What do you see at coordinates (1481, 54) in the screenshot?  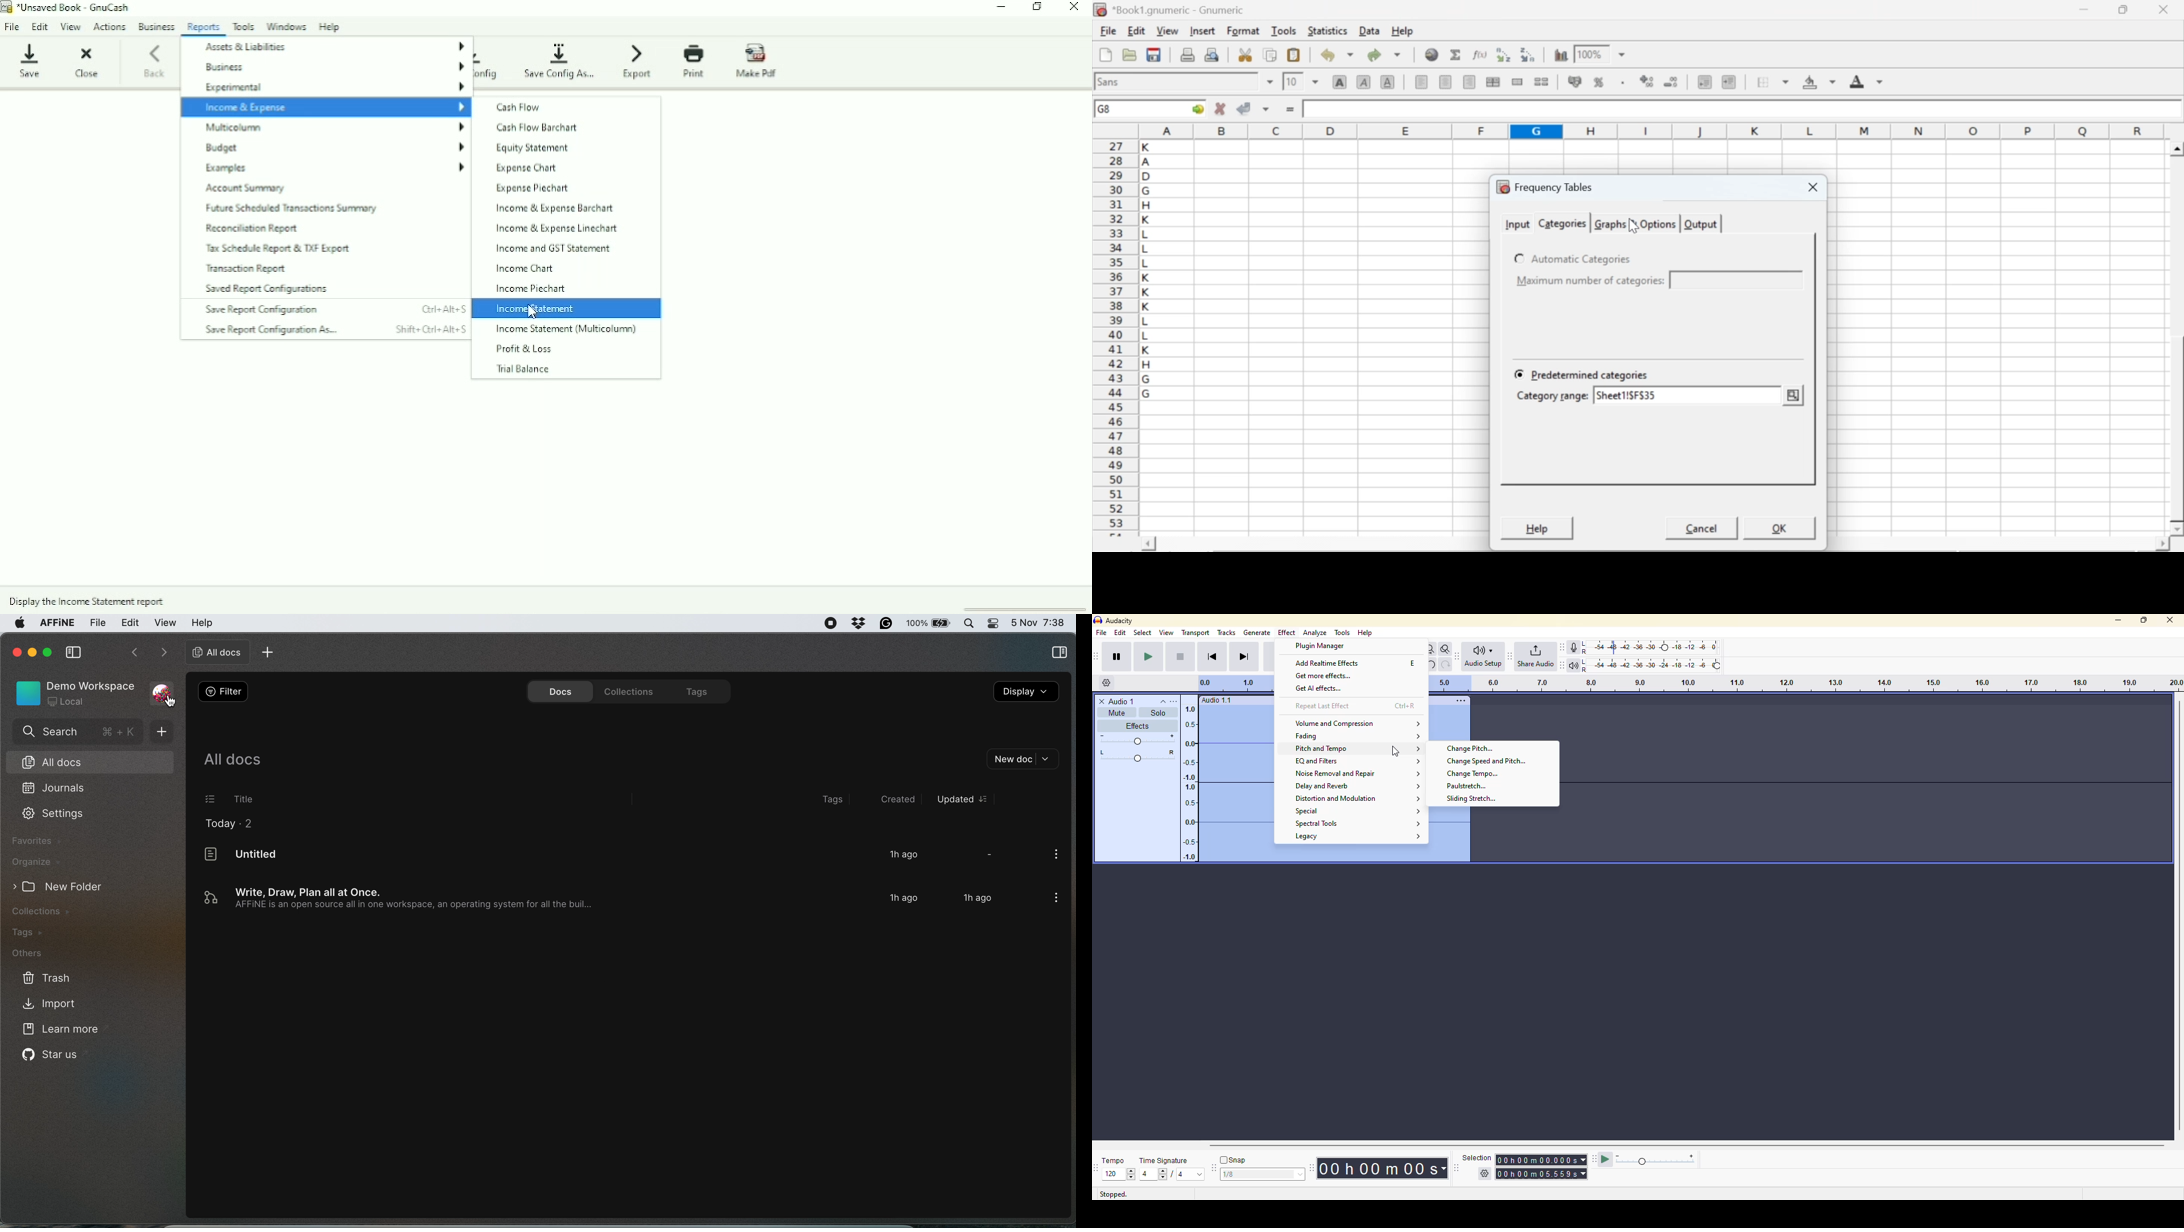 I see `edit function in current cell` at bounding box center [1481, 54].